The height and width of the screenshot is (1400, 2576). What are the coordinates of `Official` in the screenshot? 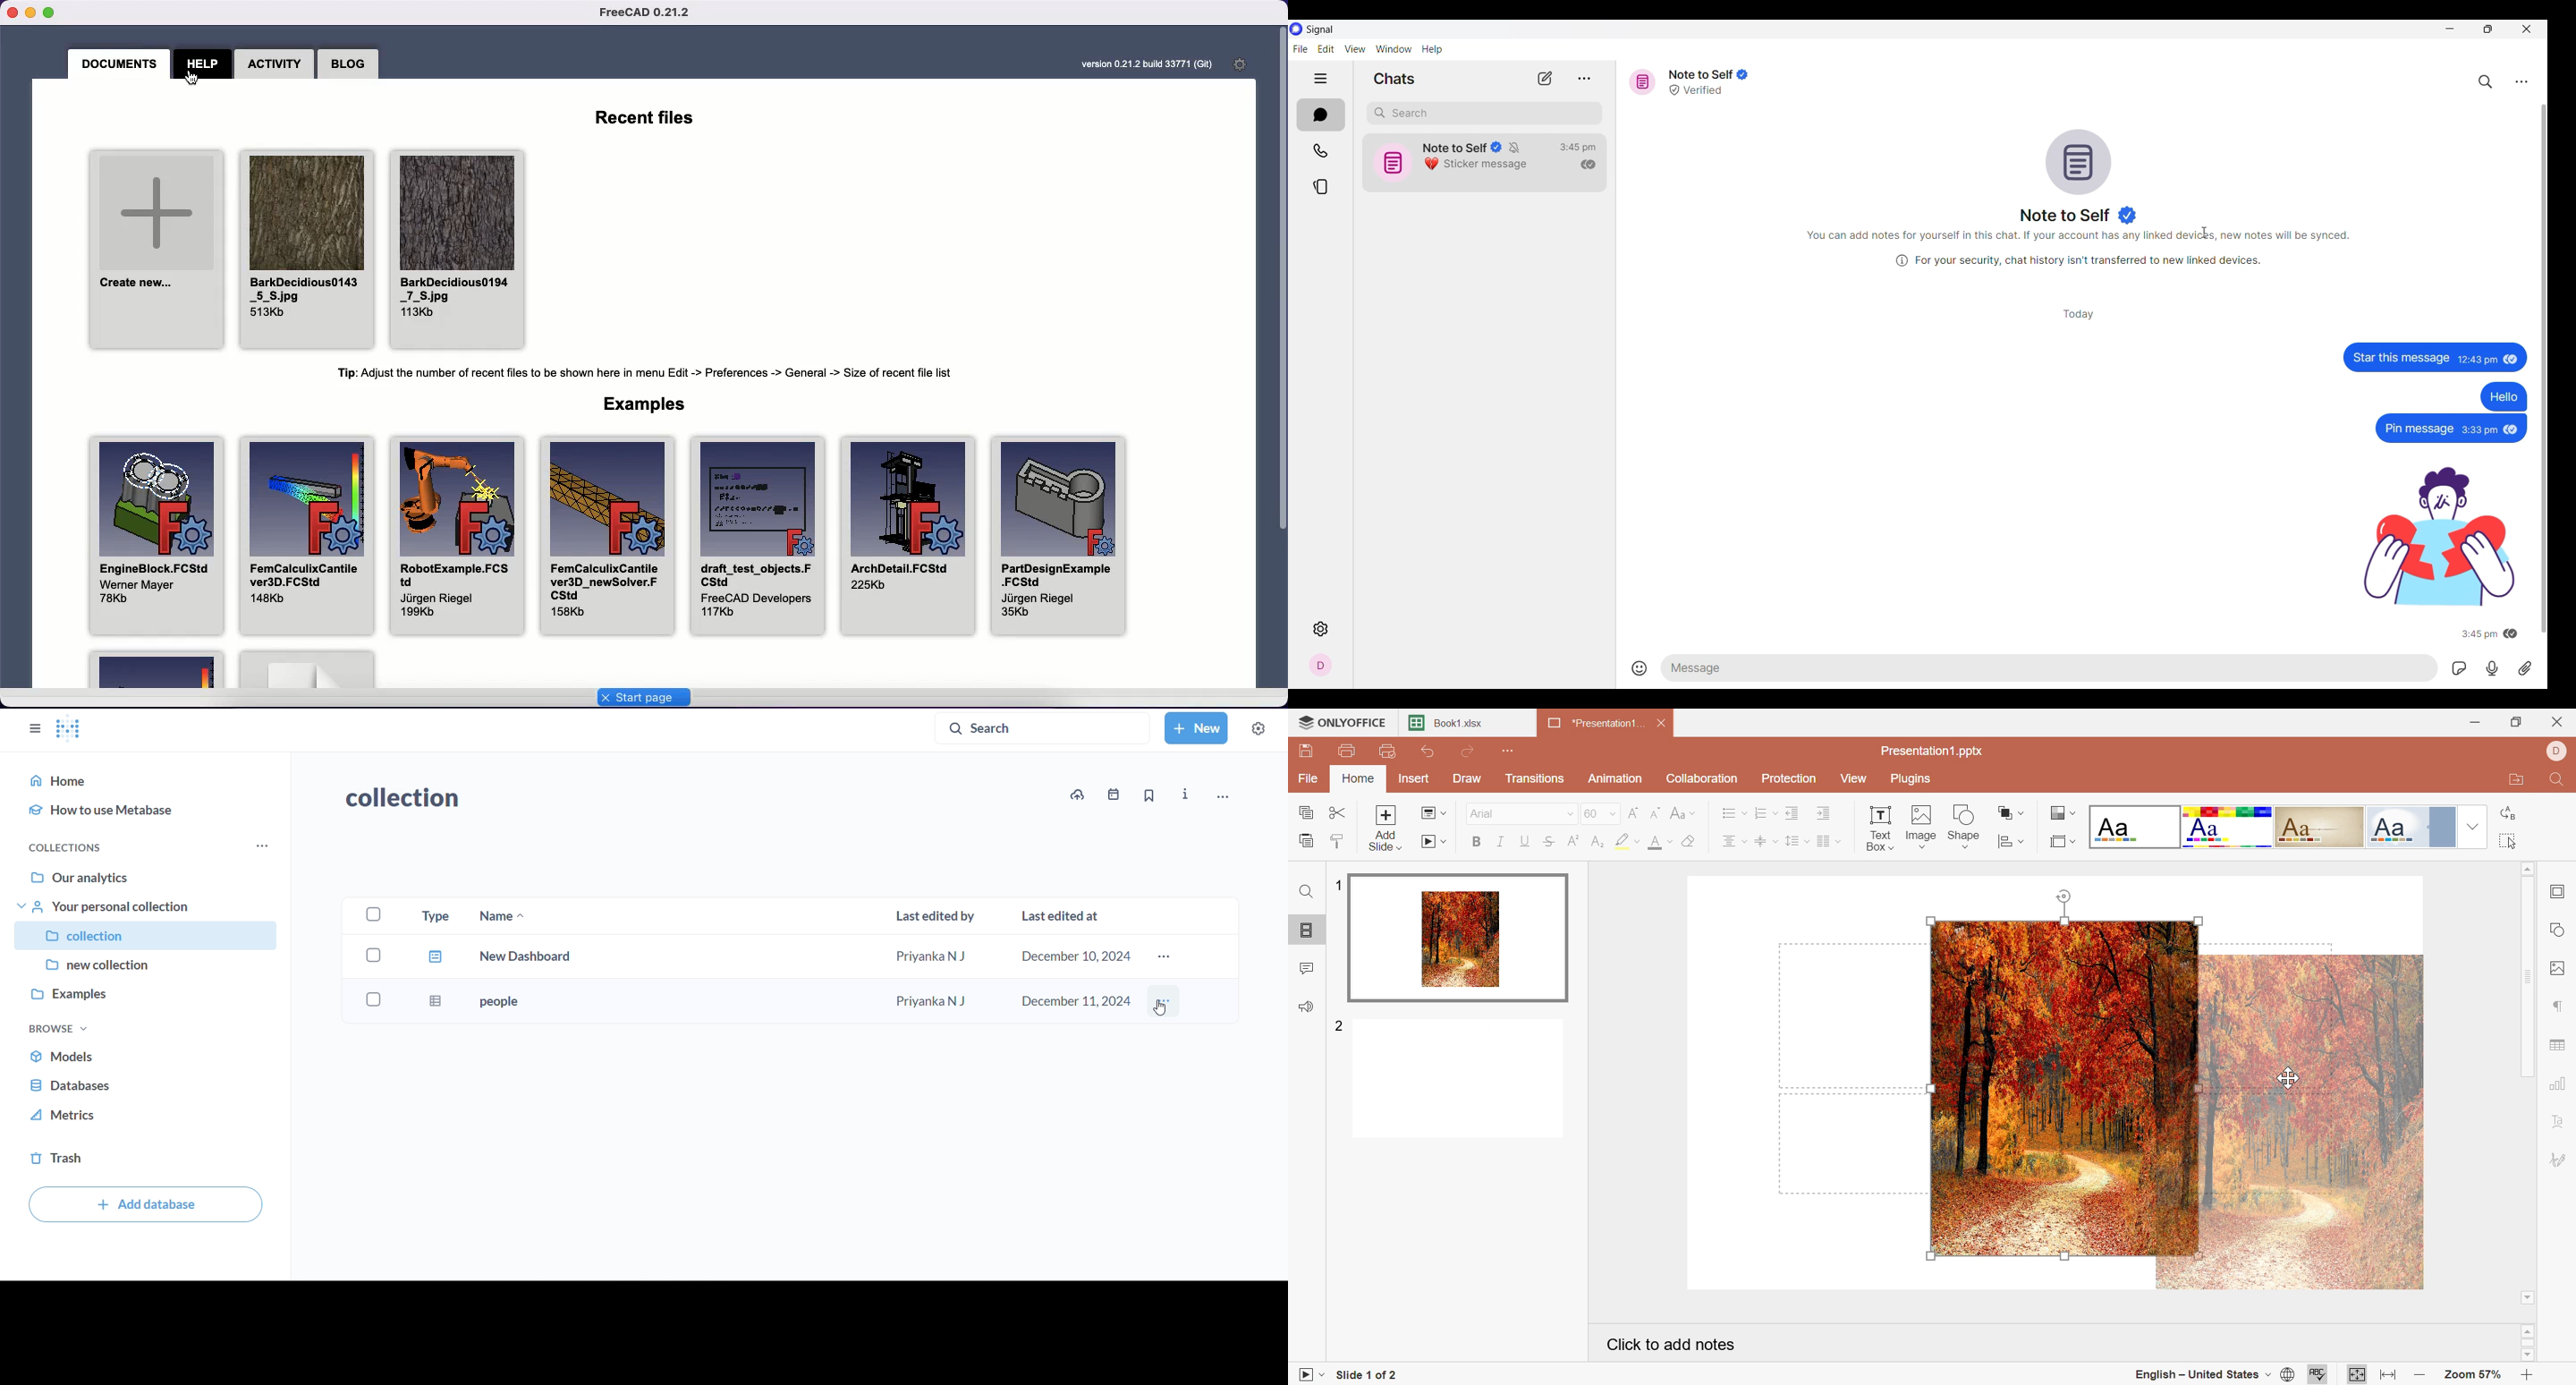 It's located at (2411, 827).